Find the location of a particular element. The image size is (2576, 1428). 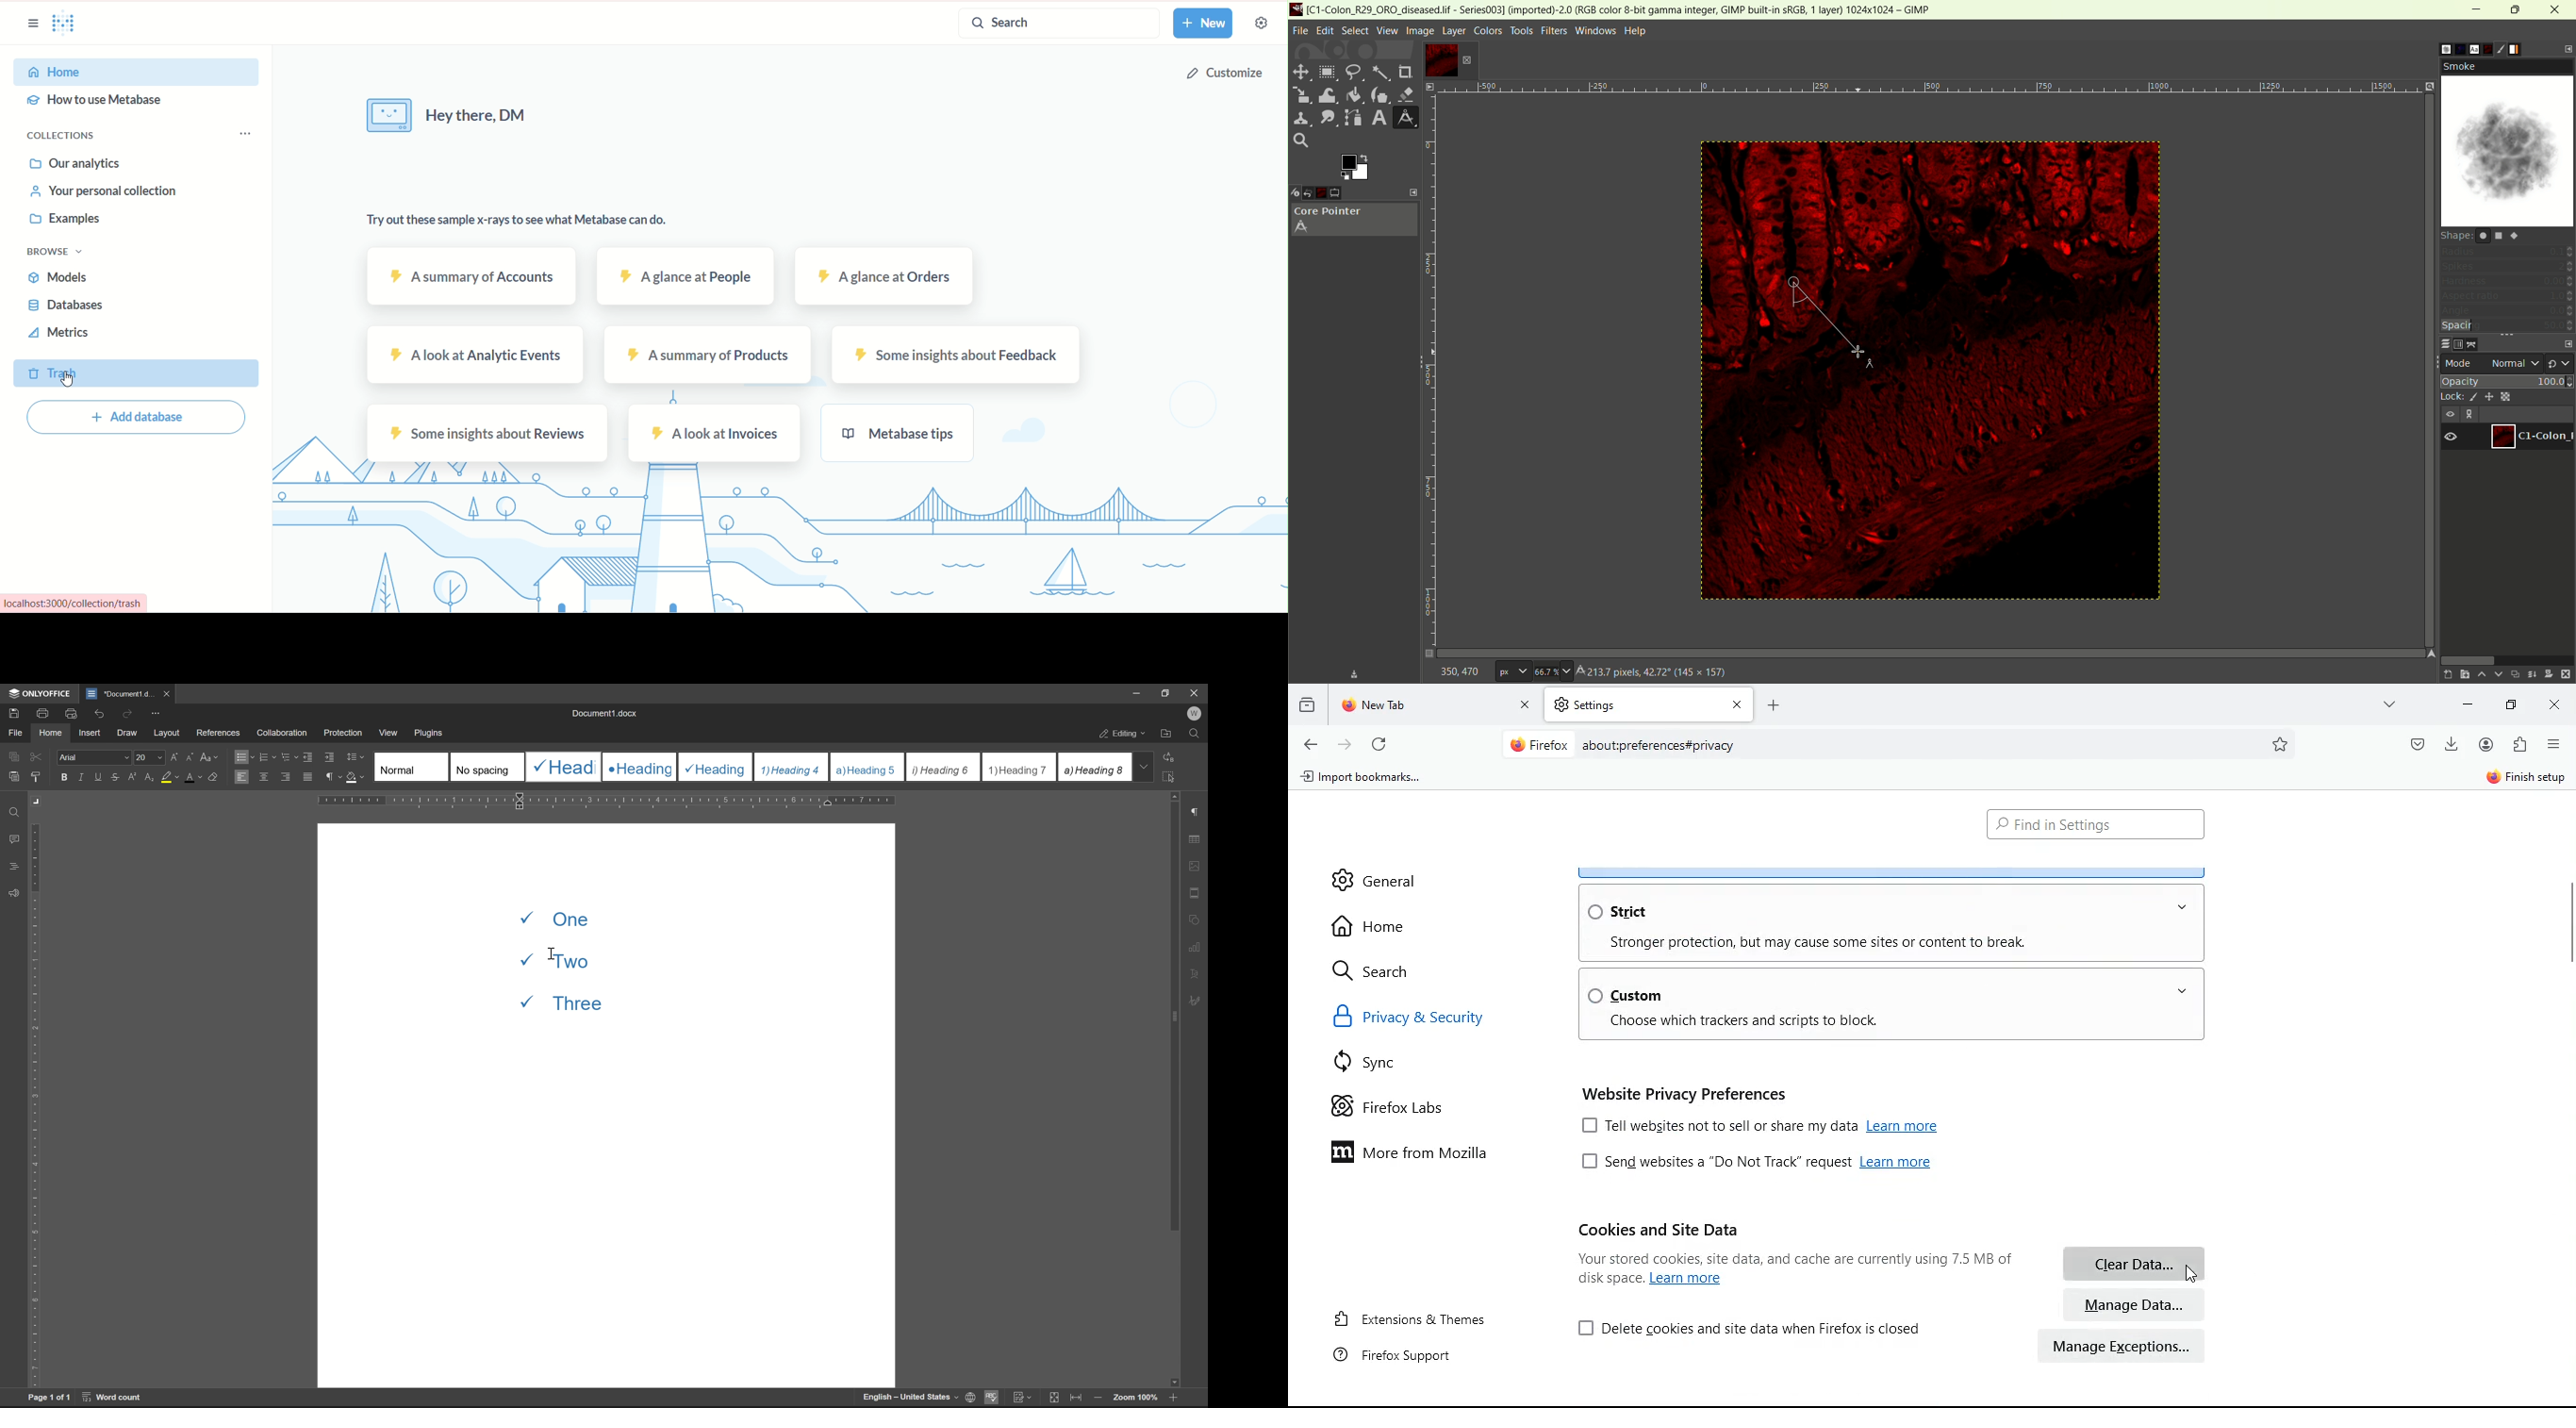

paragraph is located at coordinates (332, 776).